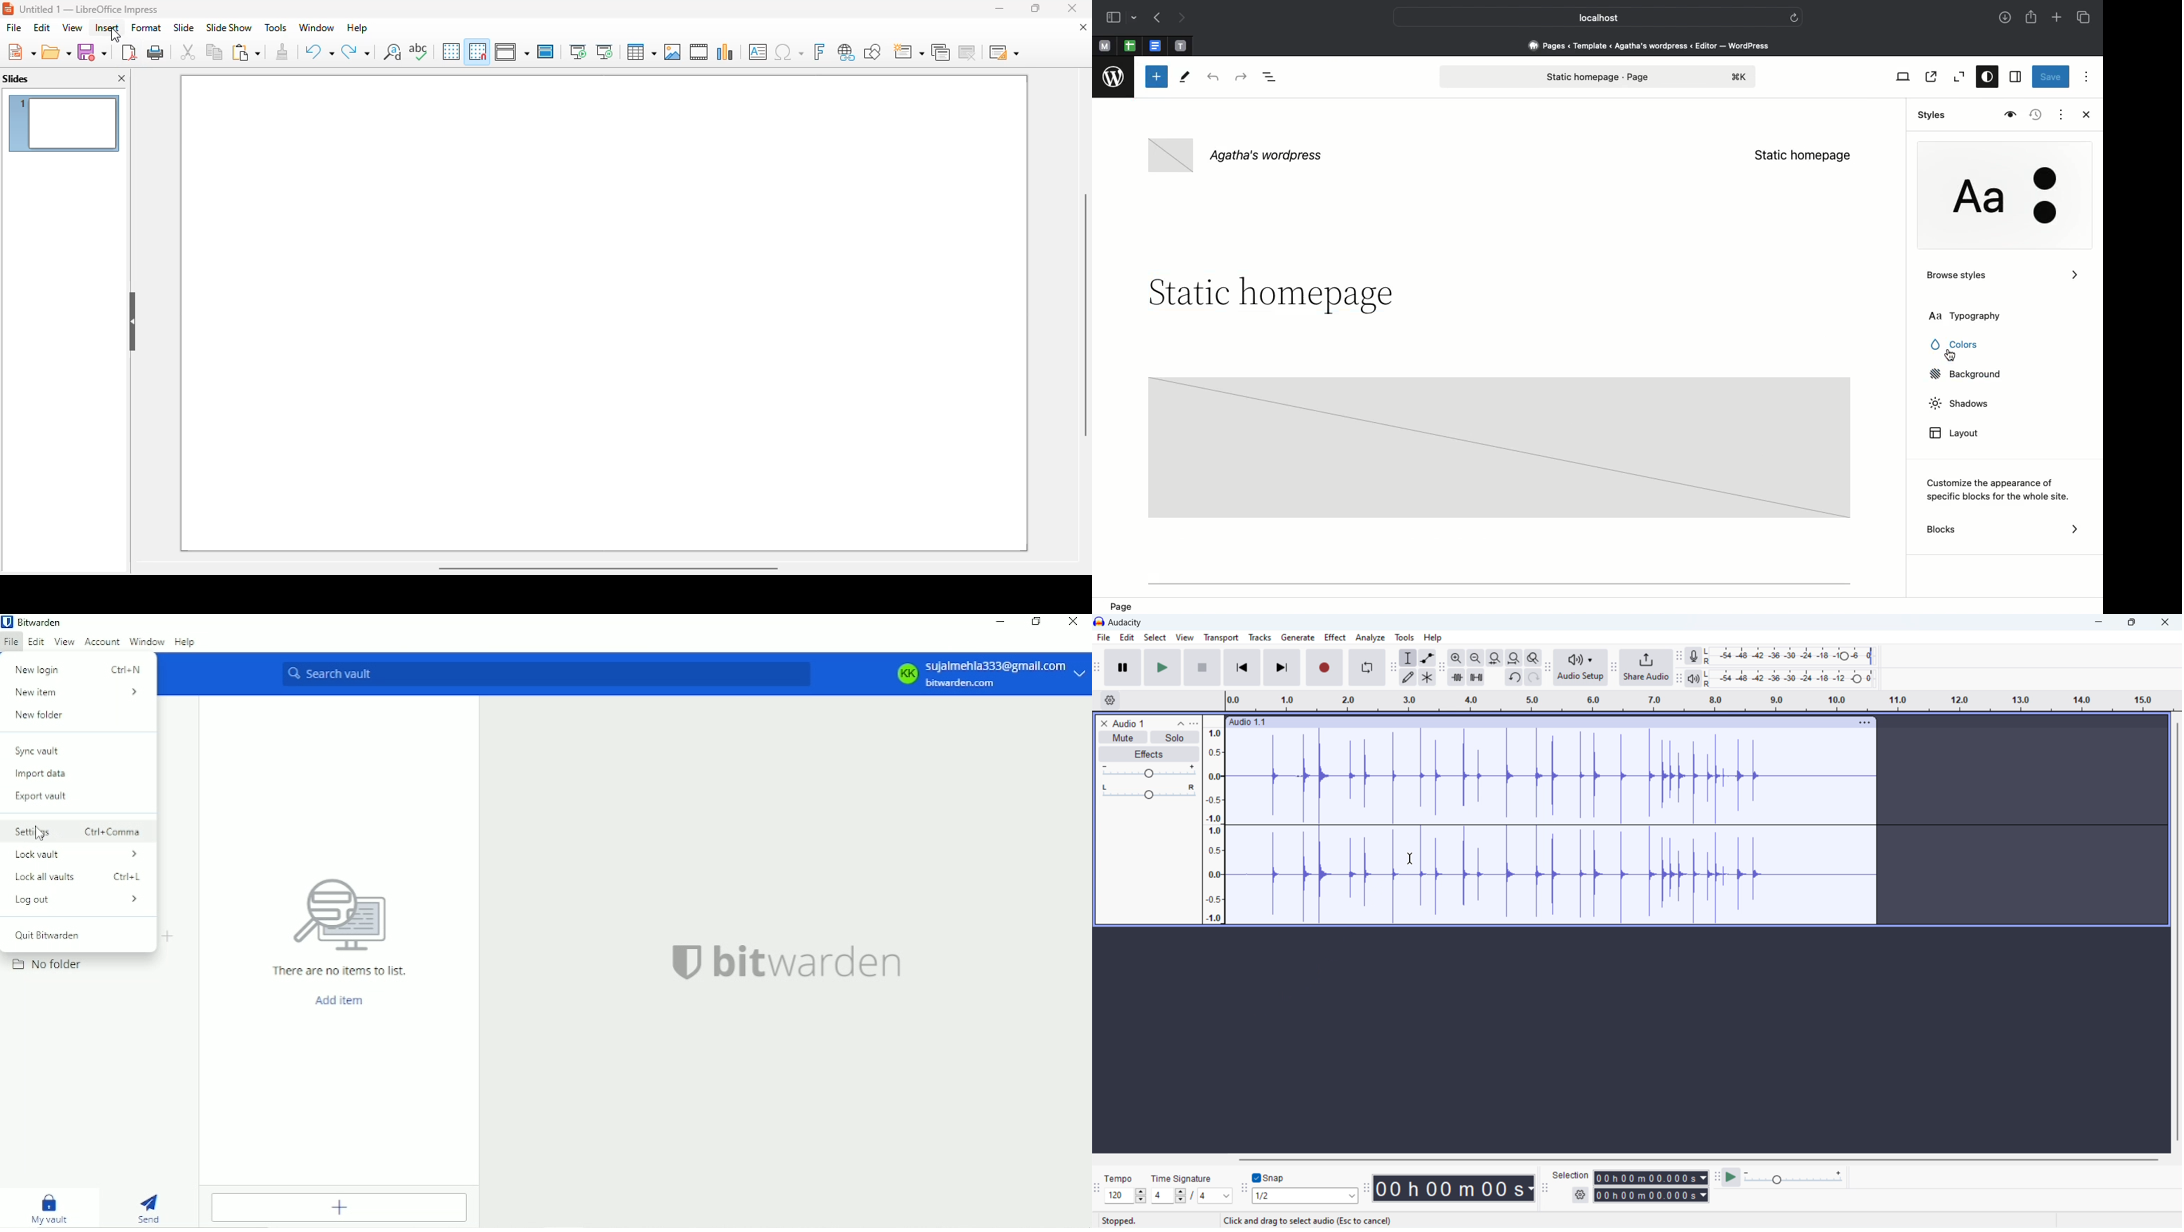 The width and height of the screenshot is (2184, 1232). Describe the element at coordinates (1162, 667) in the screenshot. I see `play` at that location.